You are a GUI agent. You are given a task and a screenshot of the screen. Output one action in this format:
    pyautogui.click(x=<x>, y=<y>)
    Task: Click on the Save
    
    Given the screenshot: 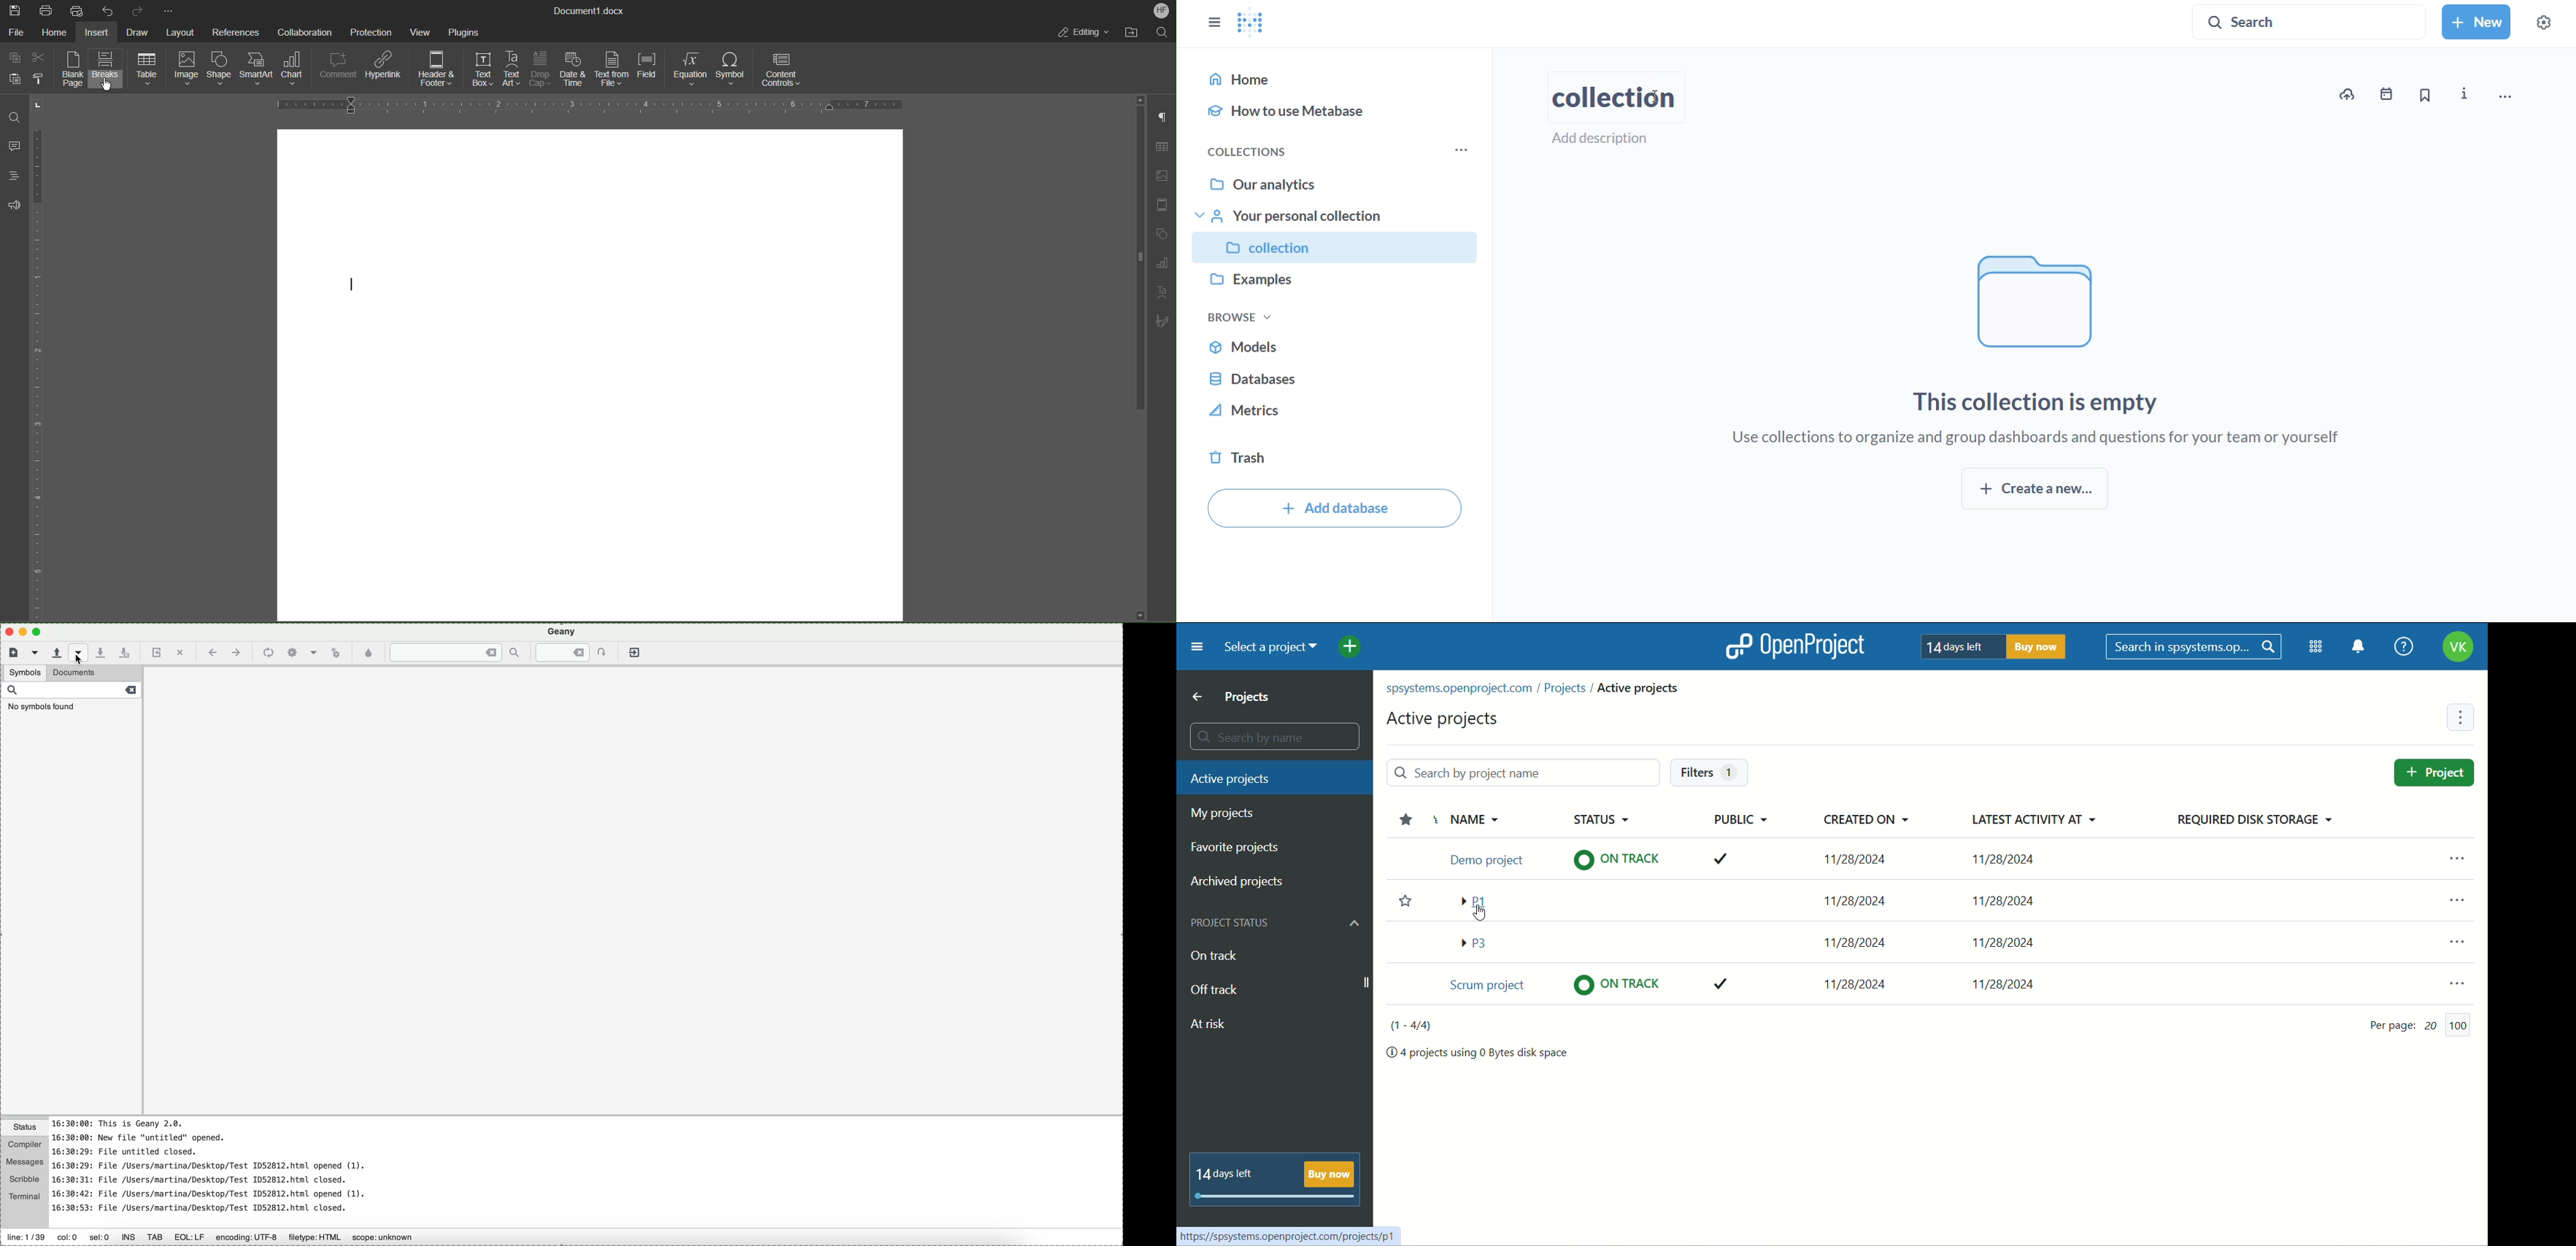 What is the action you would take?
    pyautogui.click(x=14, y=9)
    